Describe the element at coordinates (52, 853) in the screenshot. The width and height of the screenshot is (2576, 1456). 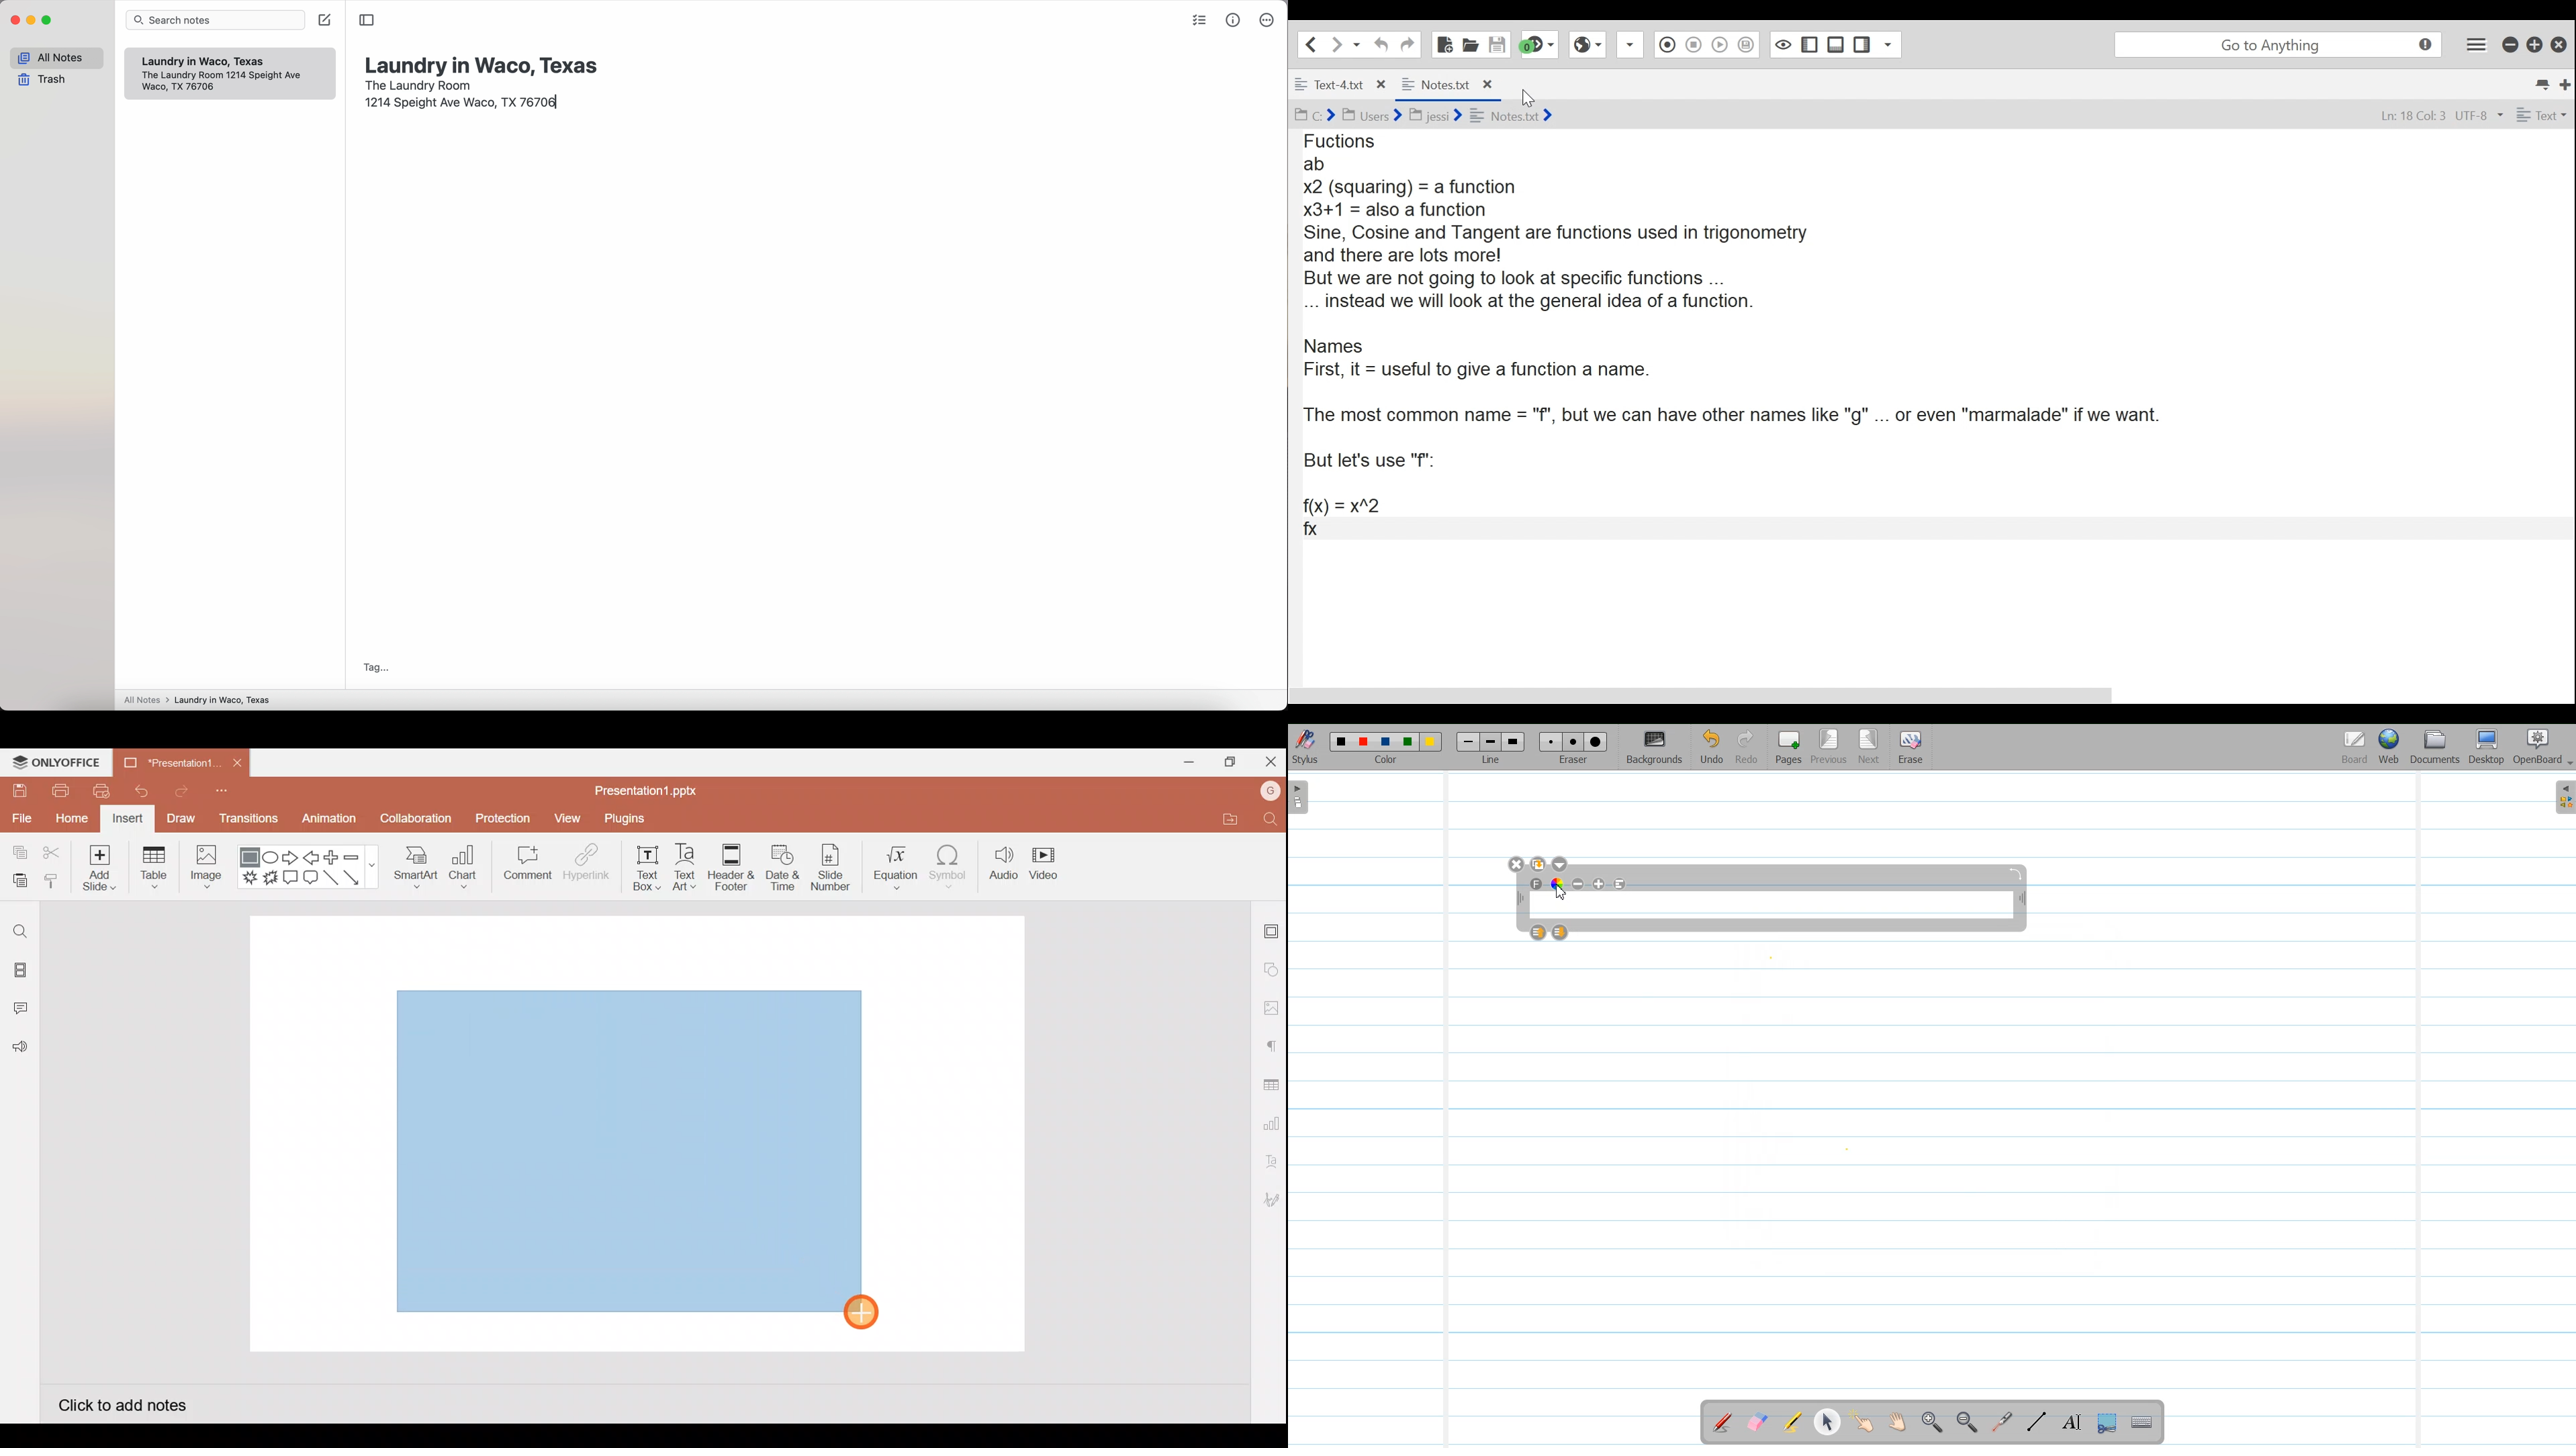
I see `Cut` at that location.